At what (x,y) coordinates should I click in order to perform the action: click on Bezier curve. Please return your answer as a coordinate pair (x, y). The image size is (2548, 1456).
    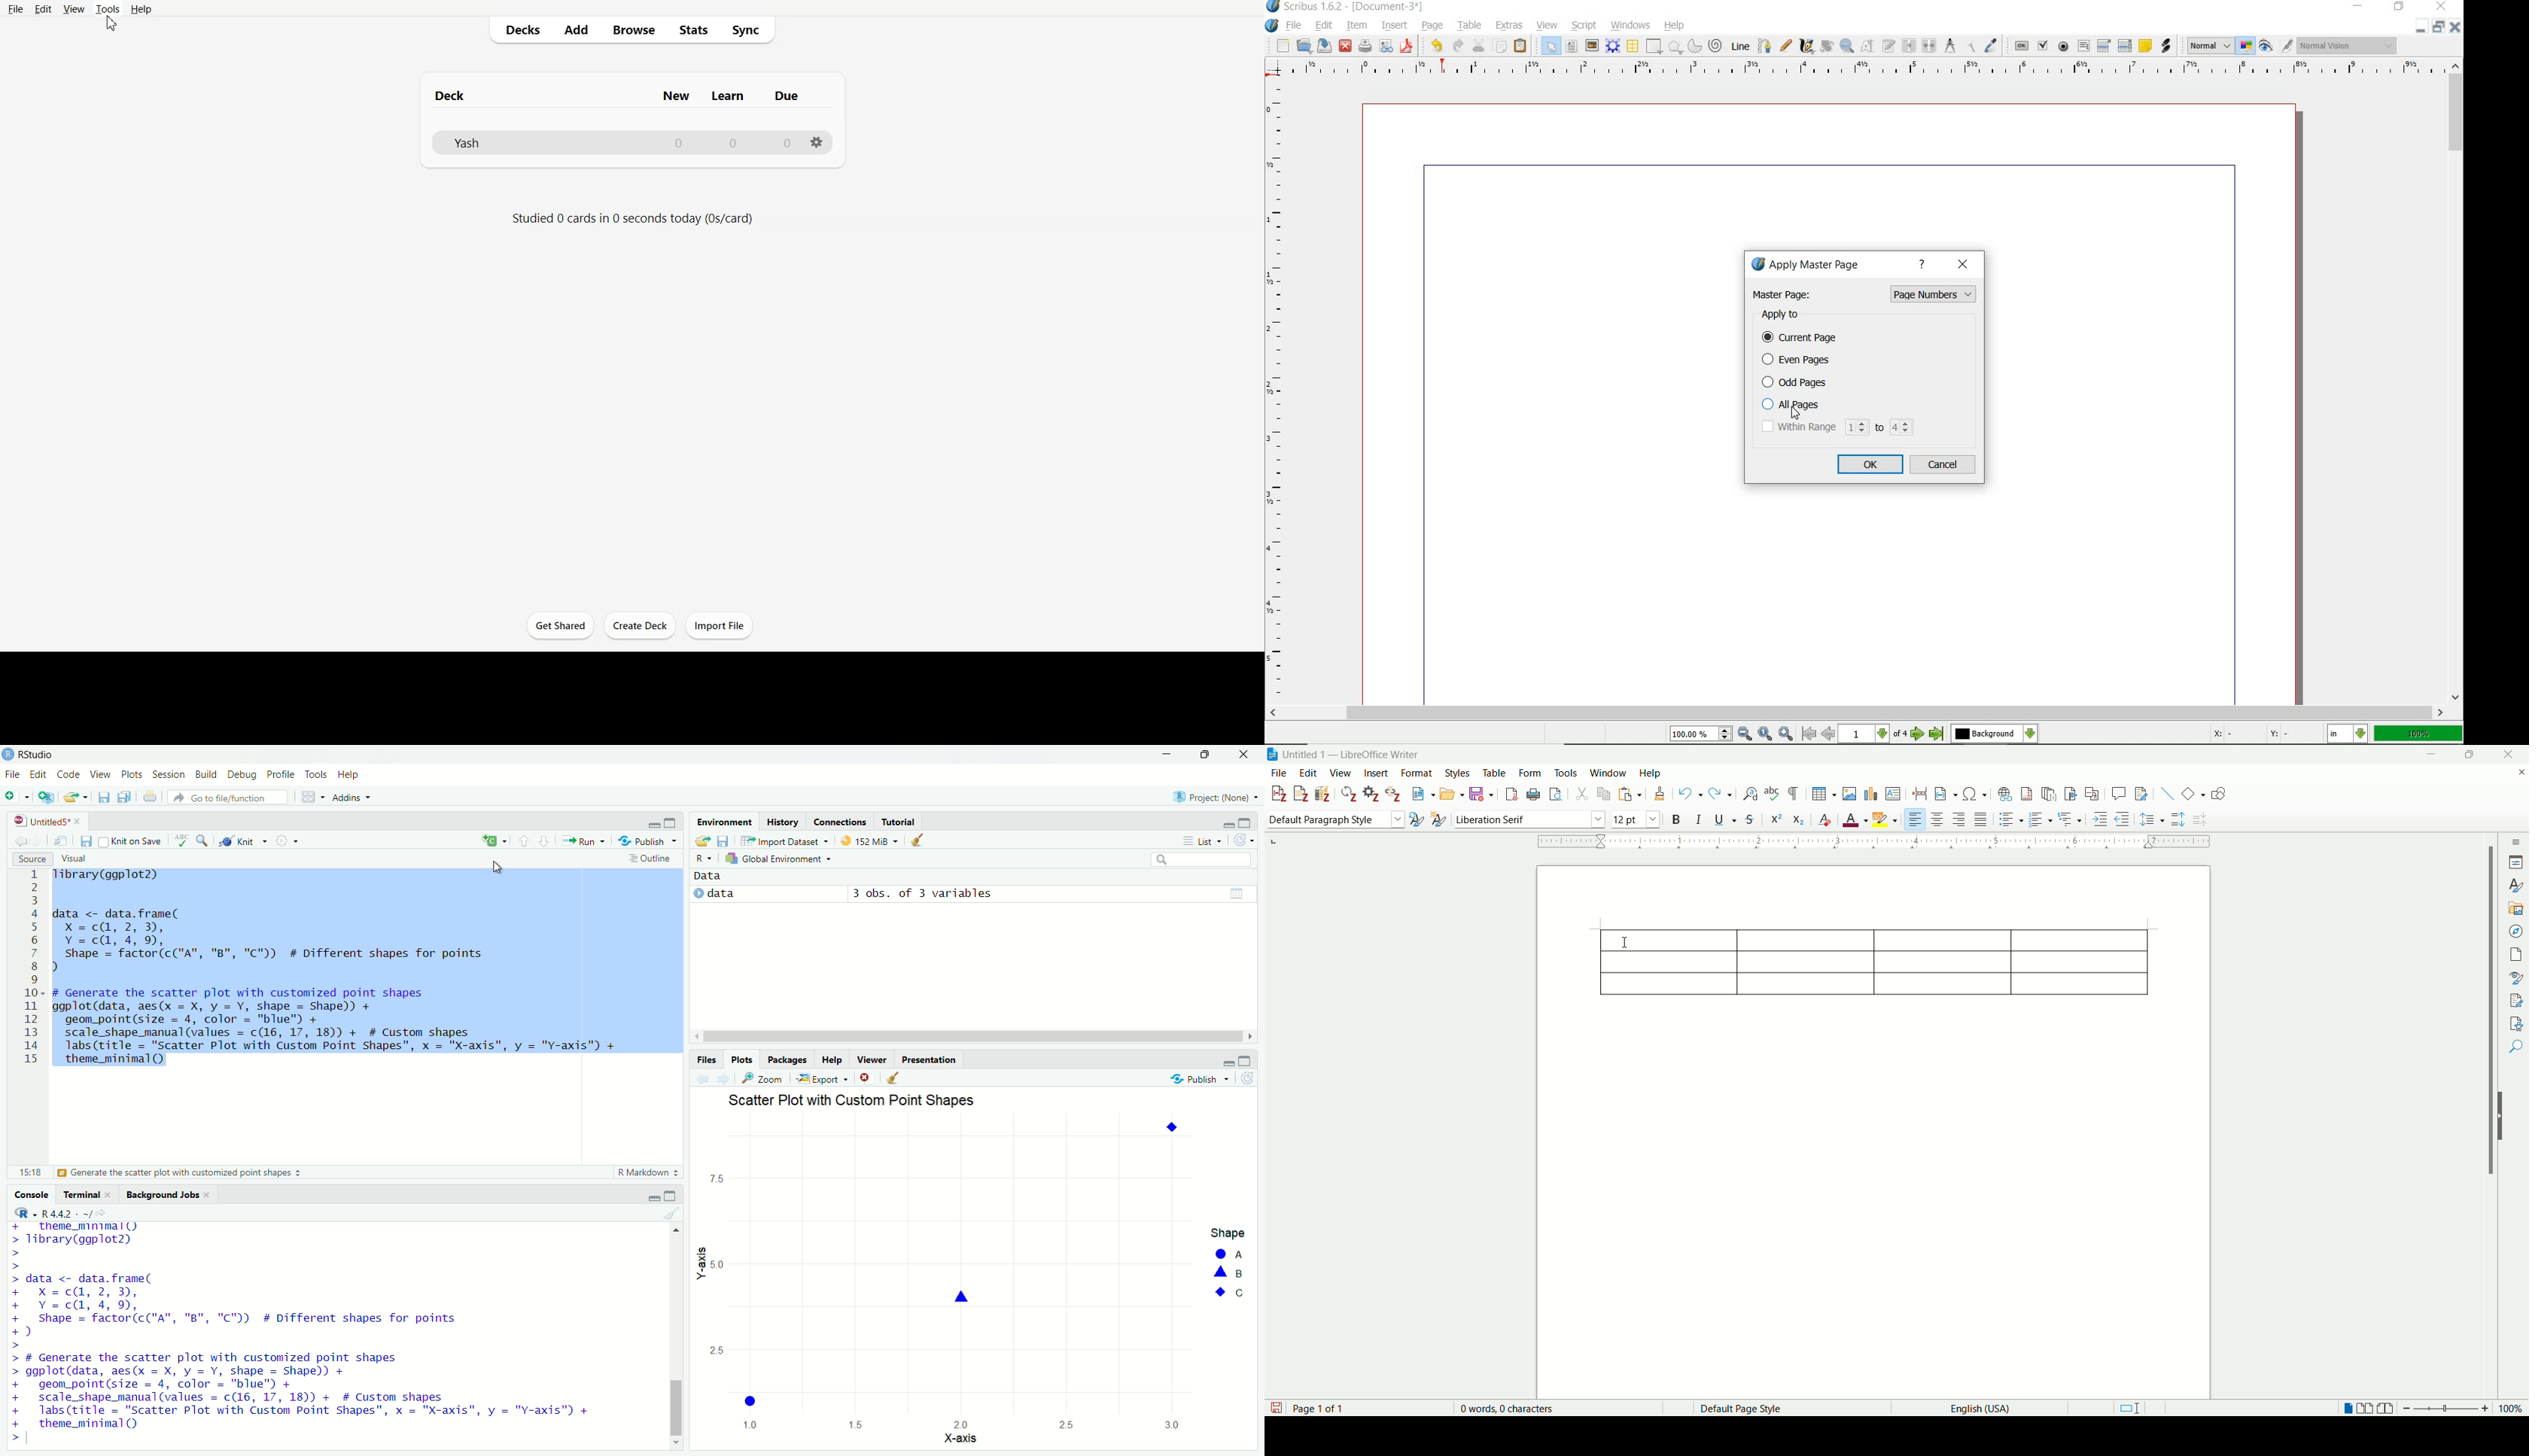
    Looking at the image, I should click on (1765, 46).